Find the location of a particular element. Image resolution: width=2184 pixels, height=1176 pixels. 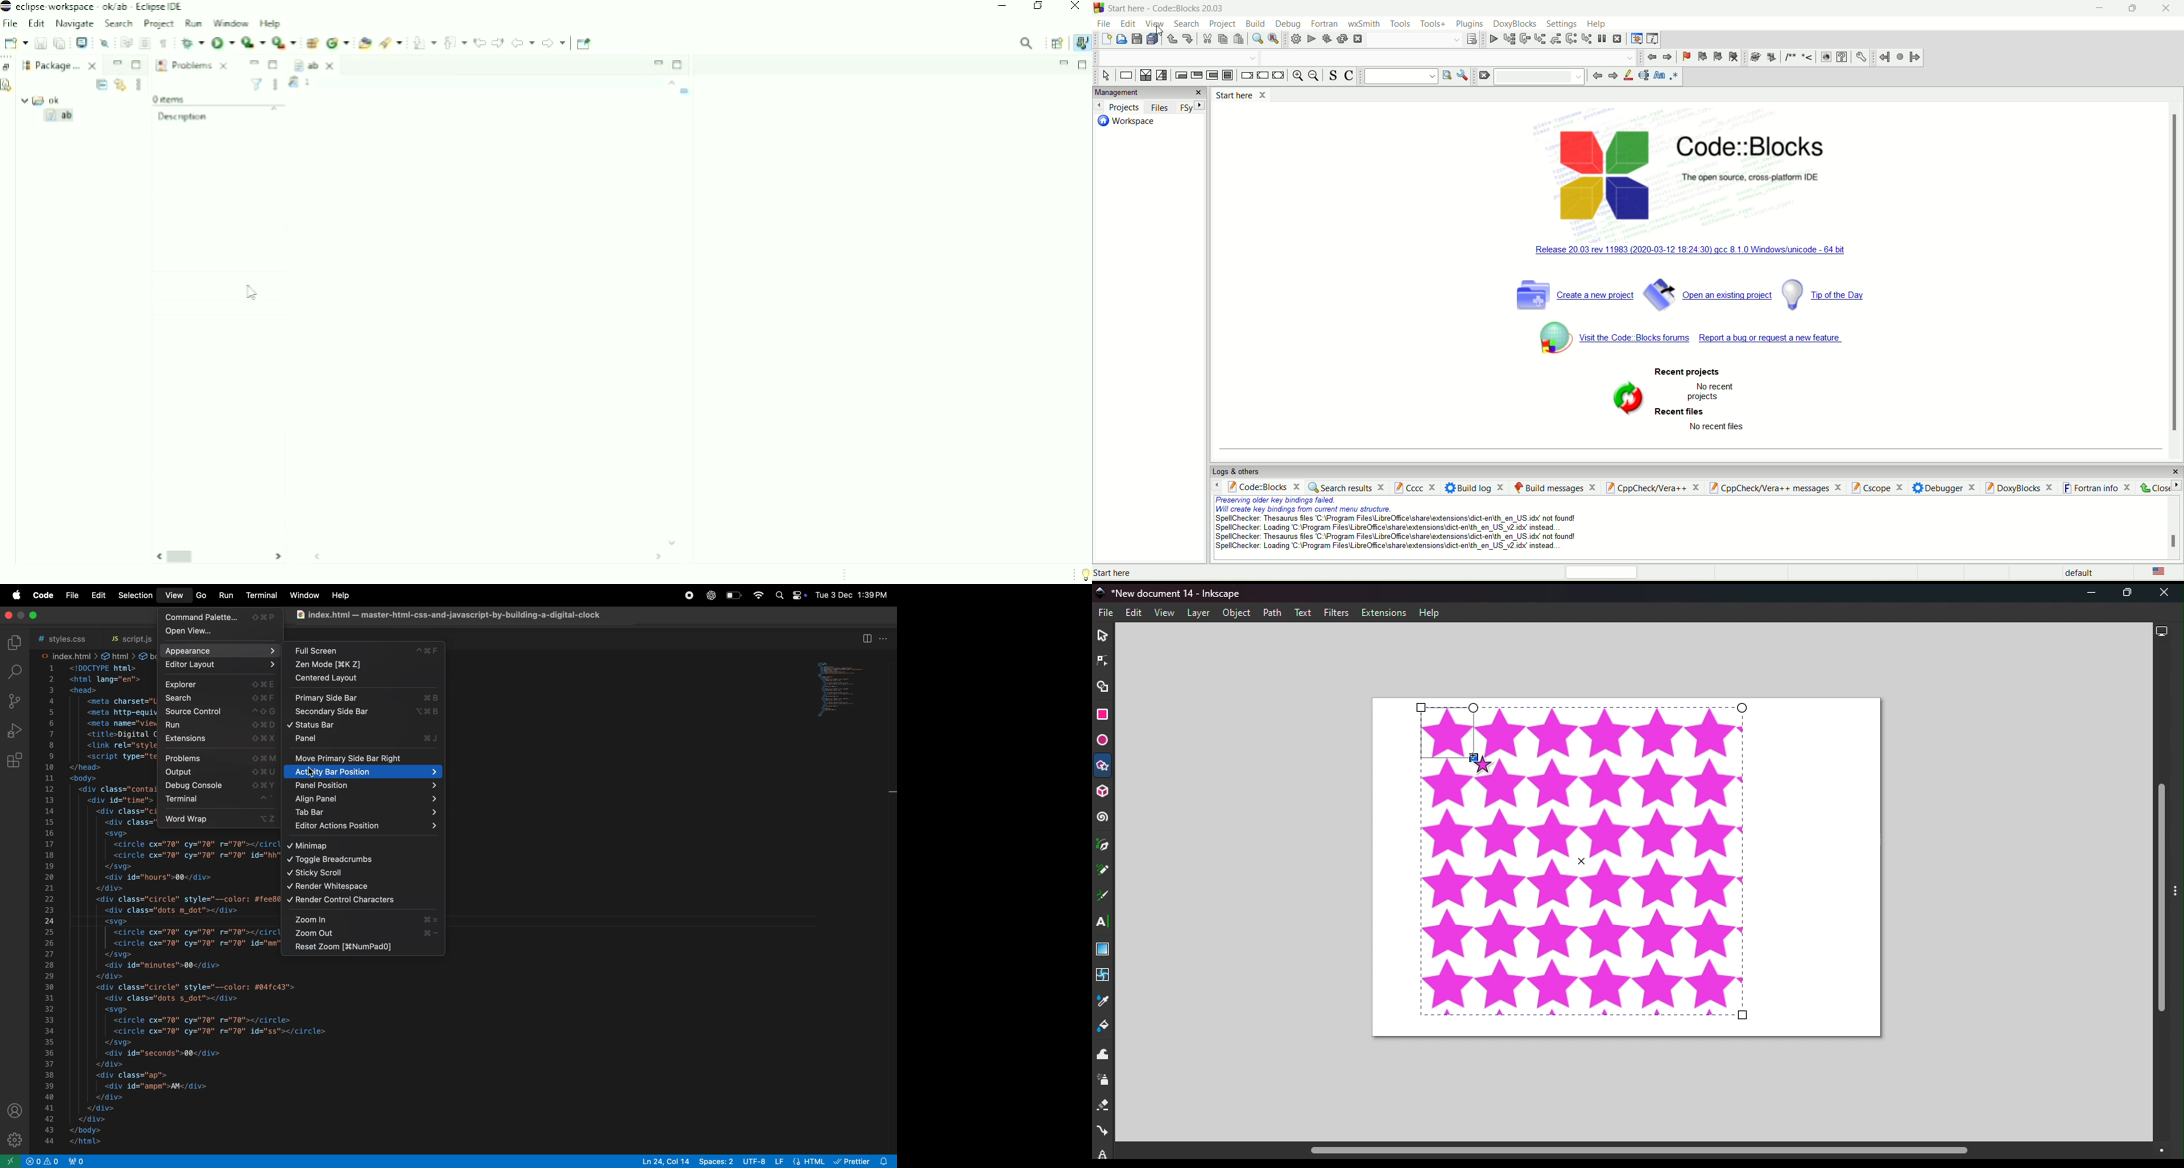

eclipse workspace ok/ab Eclipse IDE is located at coordinates (94, 7).